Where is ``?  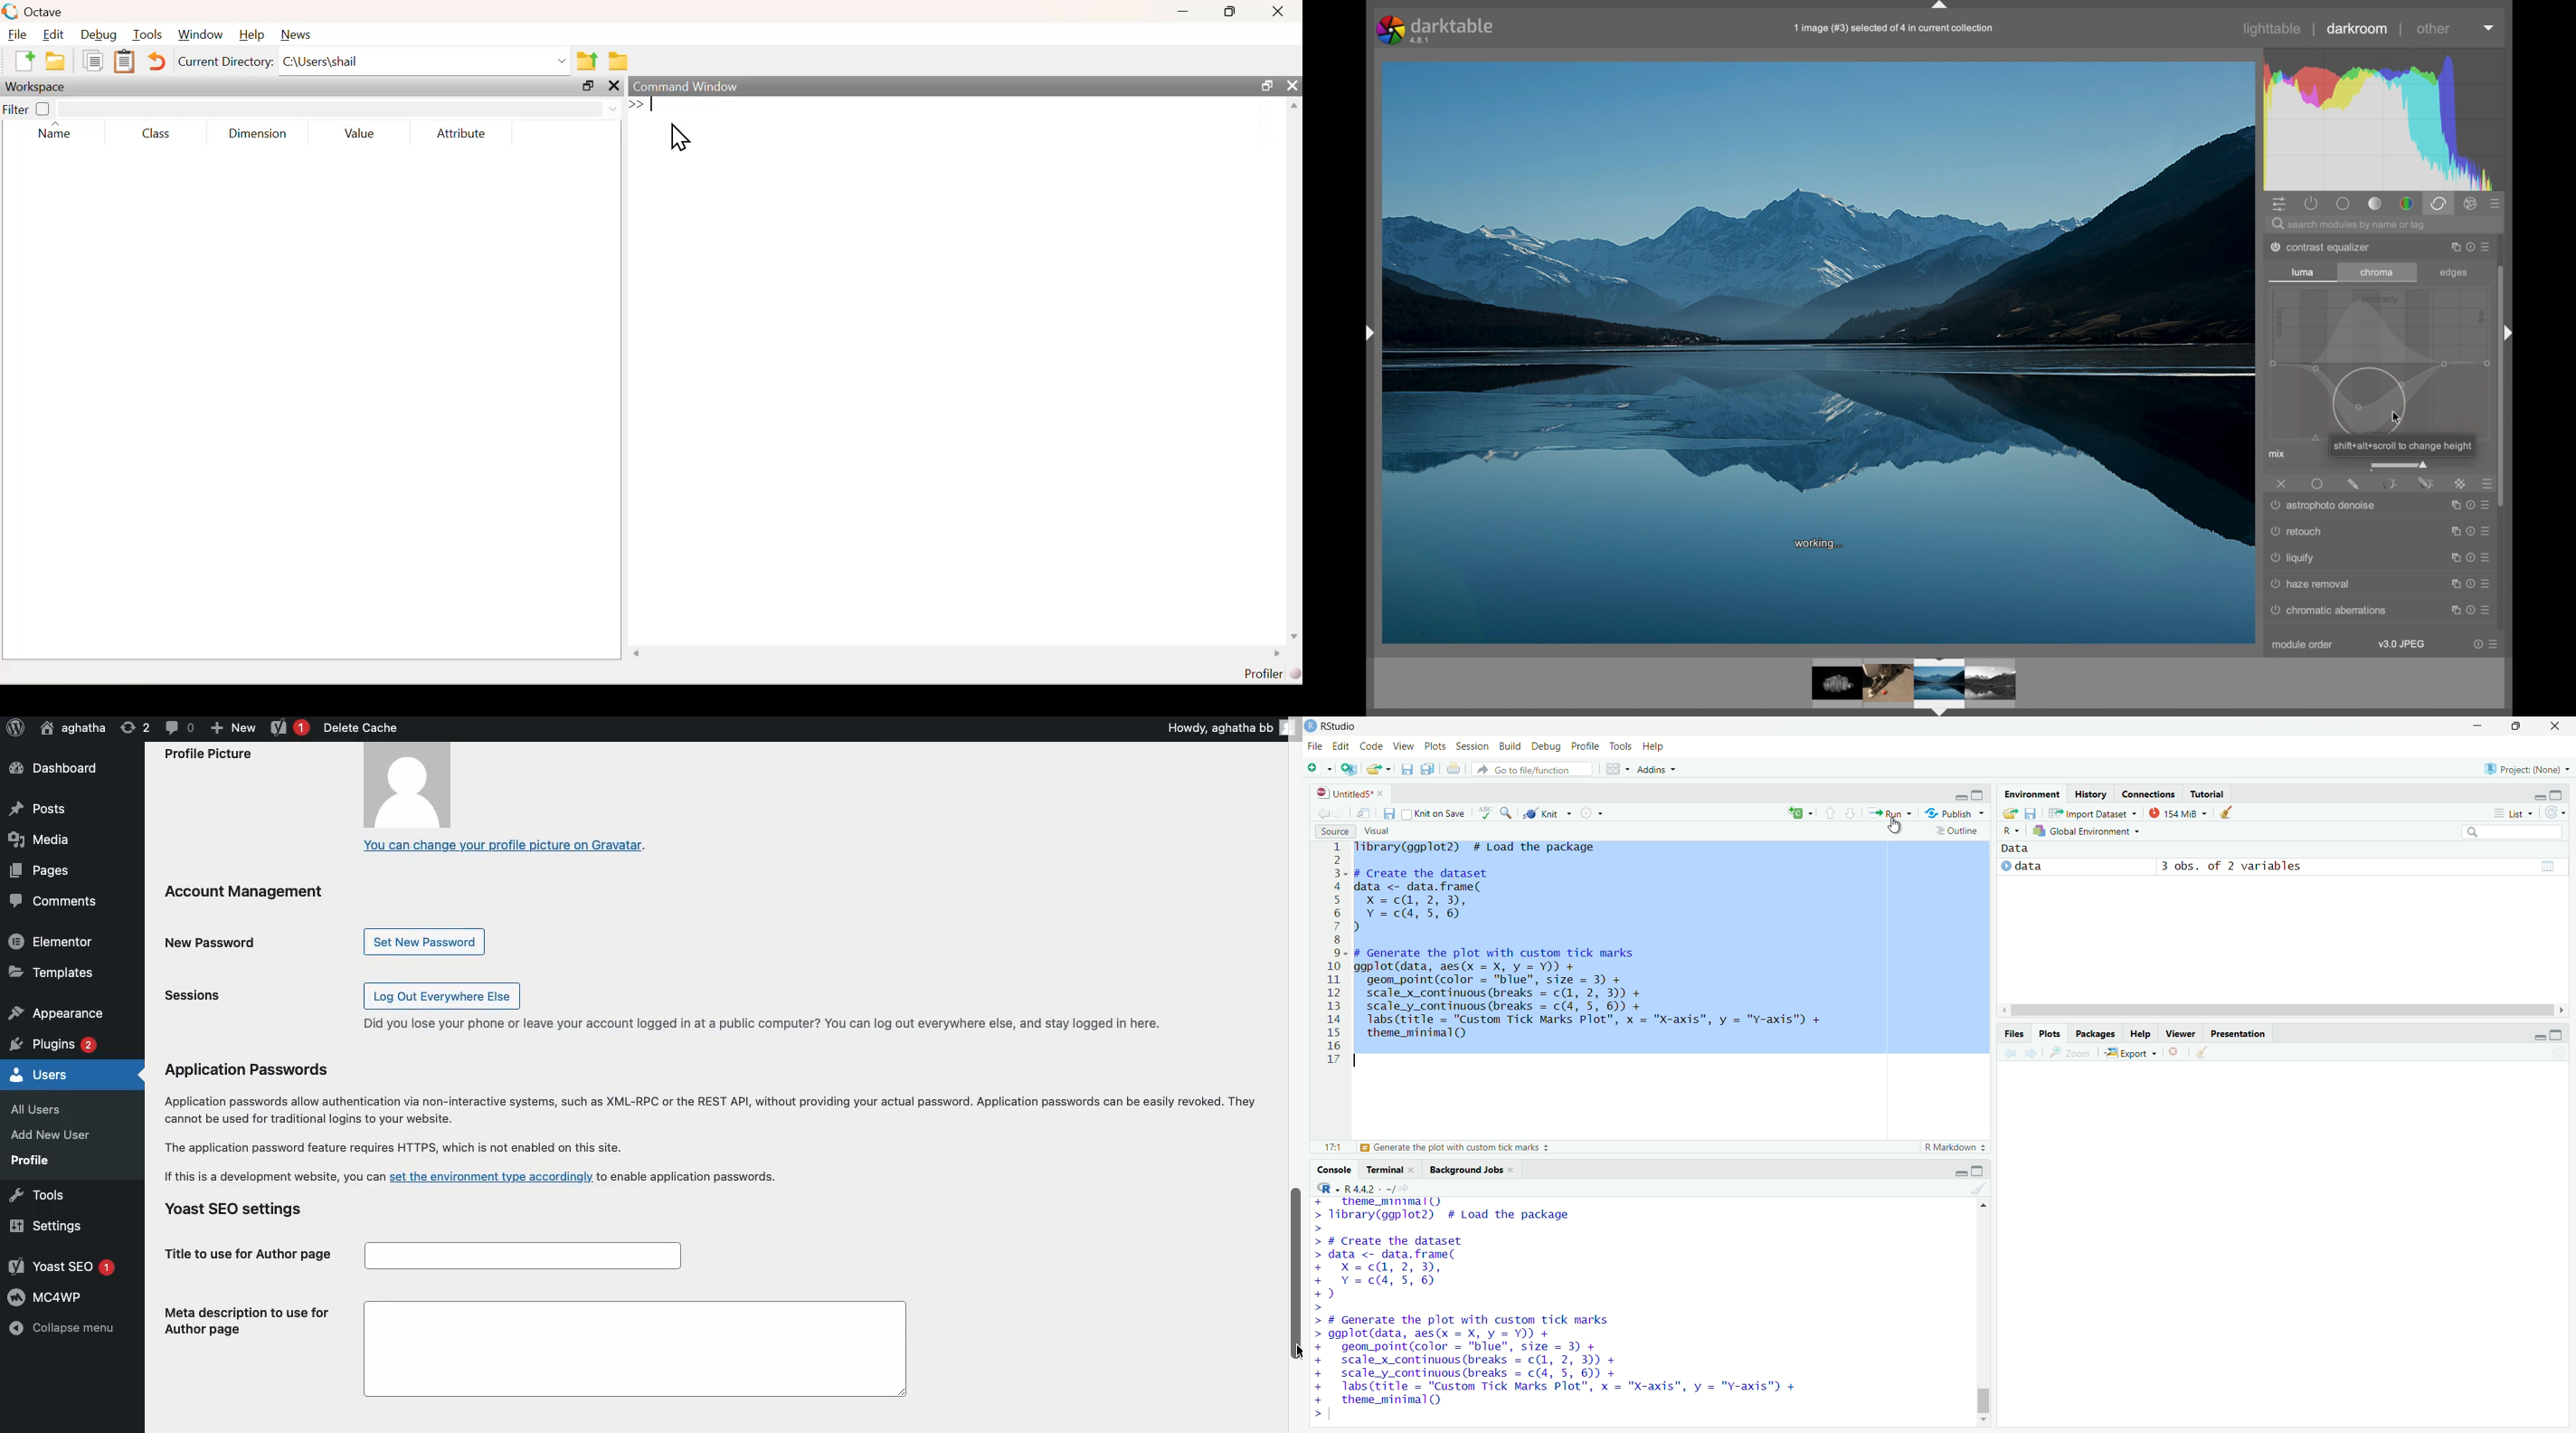
 is located at coordinates (1330, 955).